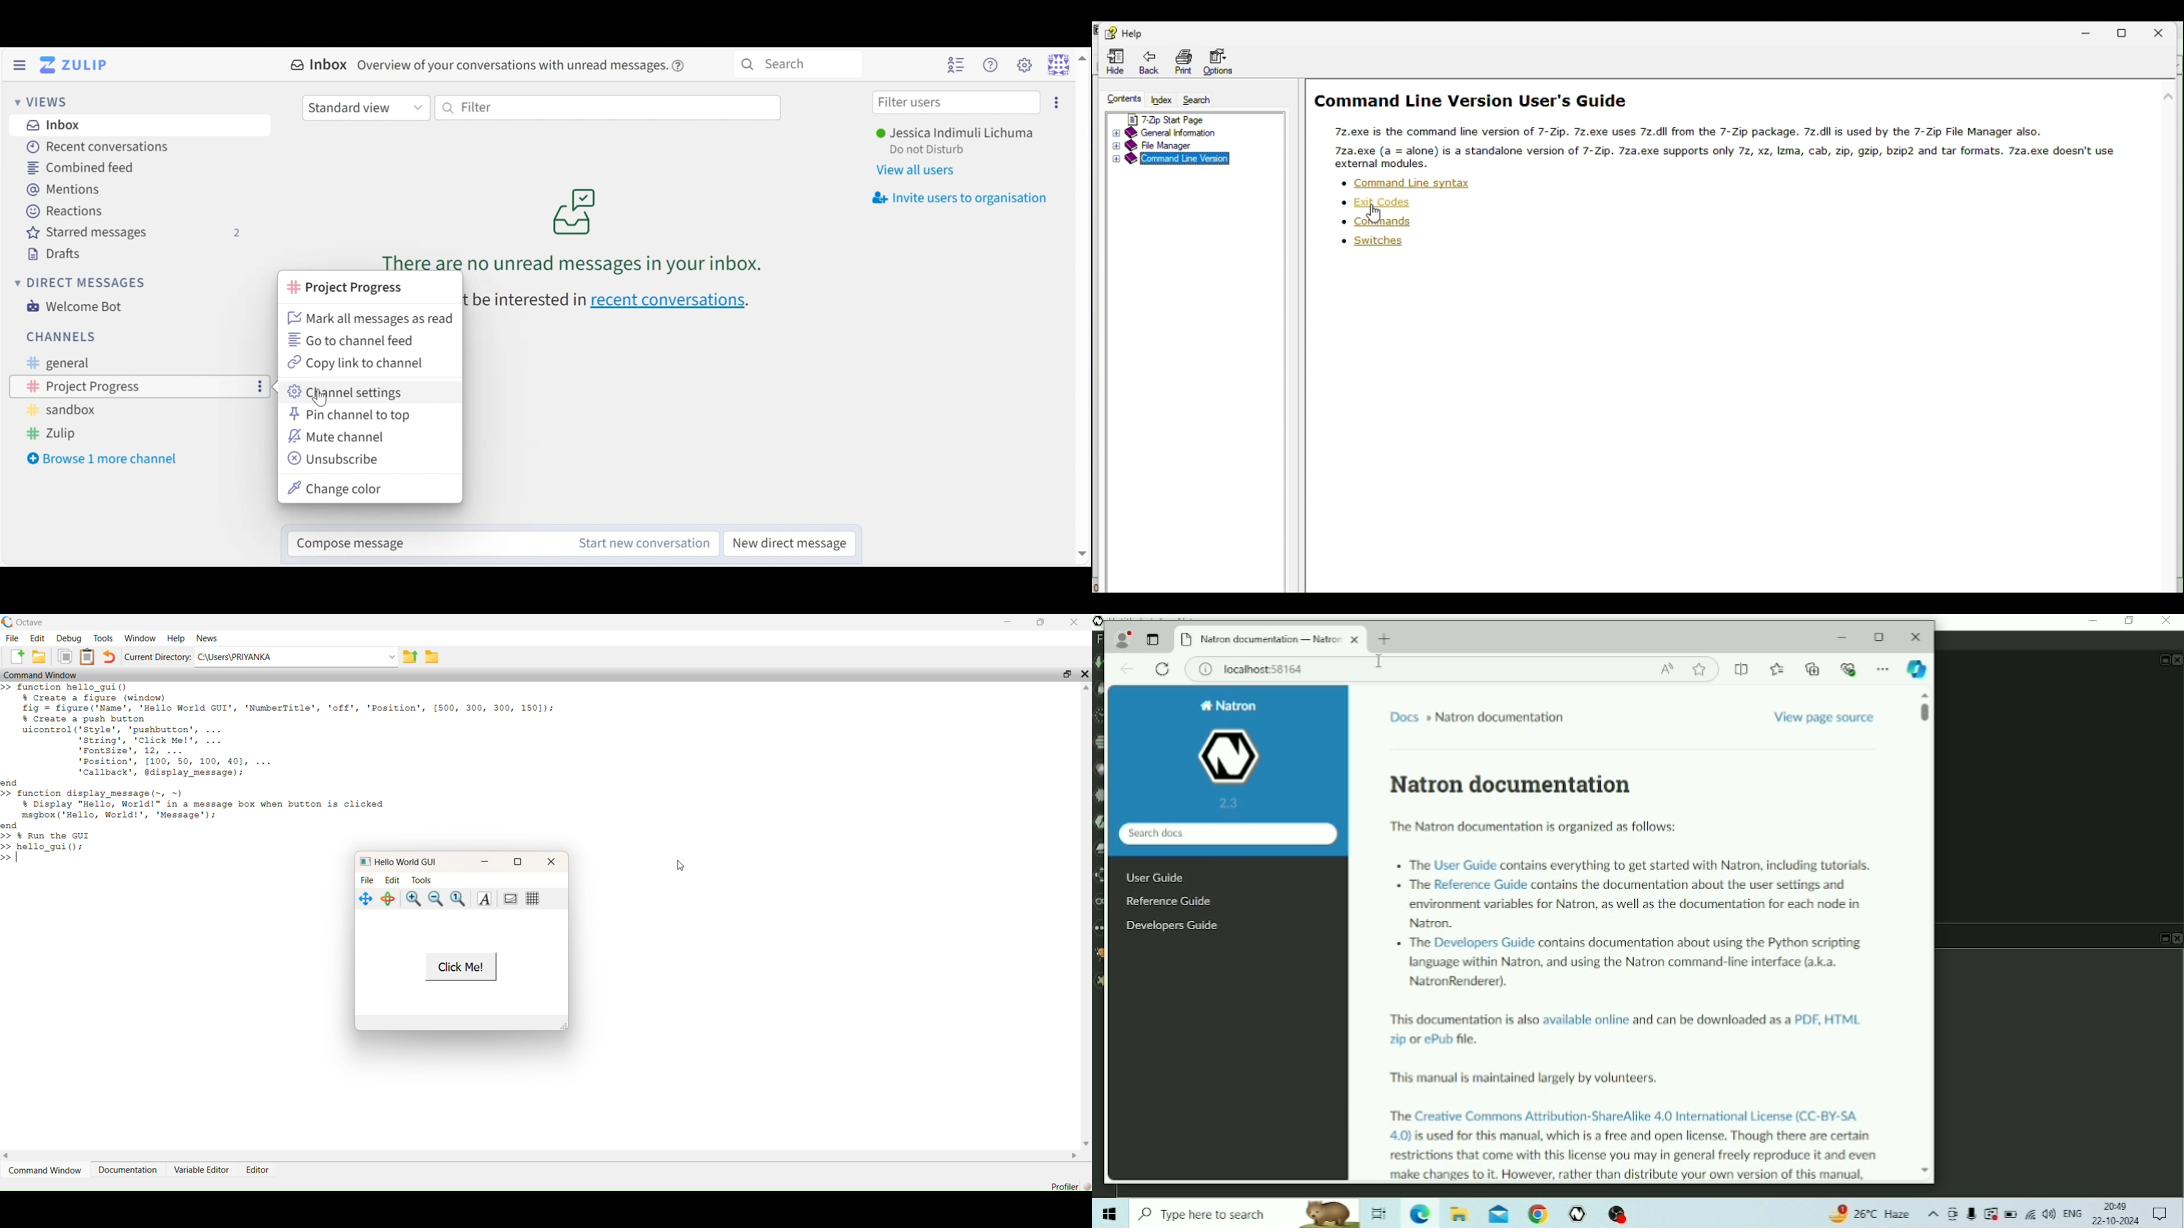 This screenshot has height=1232, width=2184. Describe the element at coordinates (359, 341) in the screenshot. I see `Go to channel feed` at that location.